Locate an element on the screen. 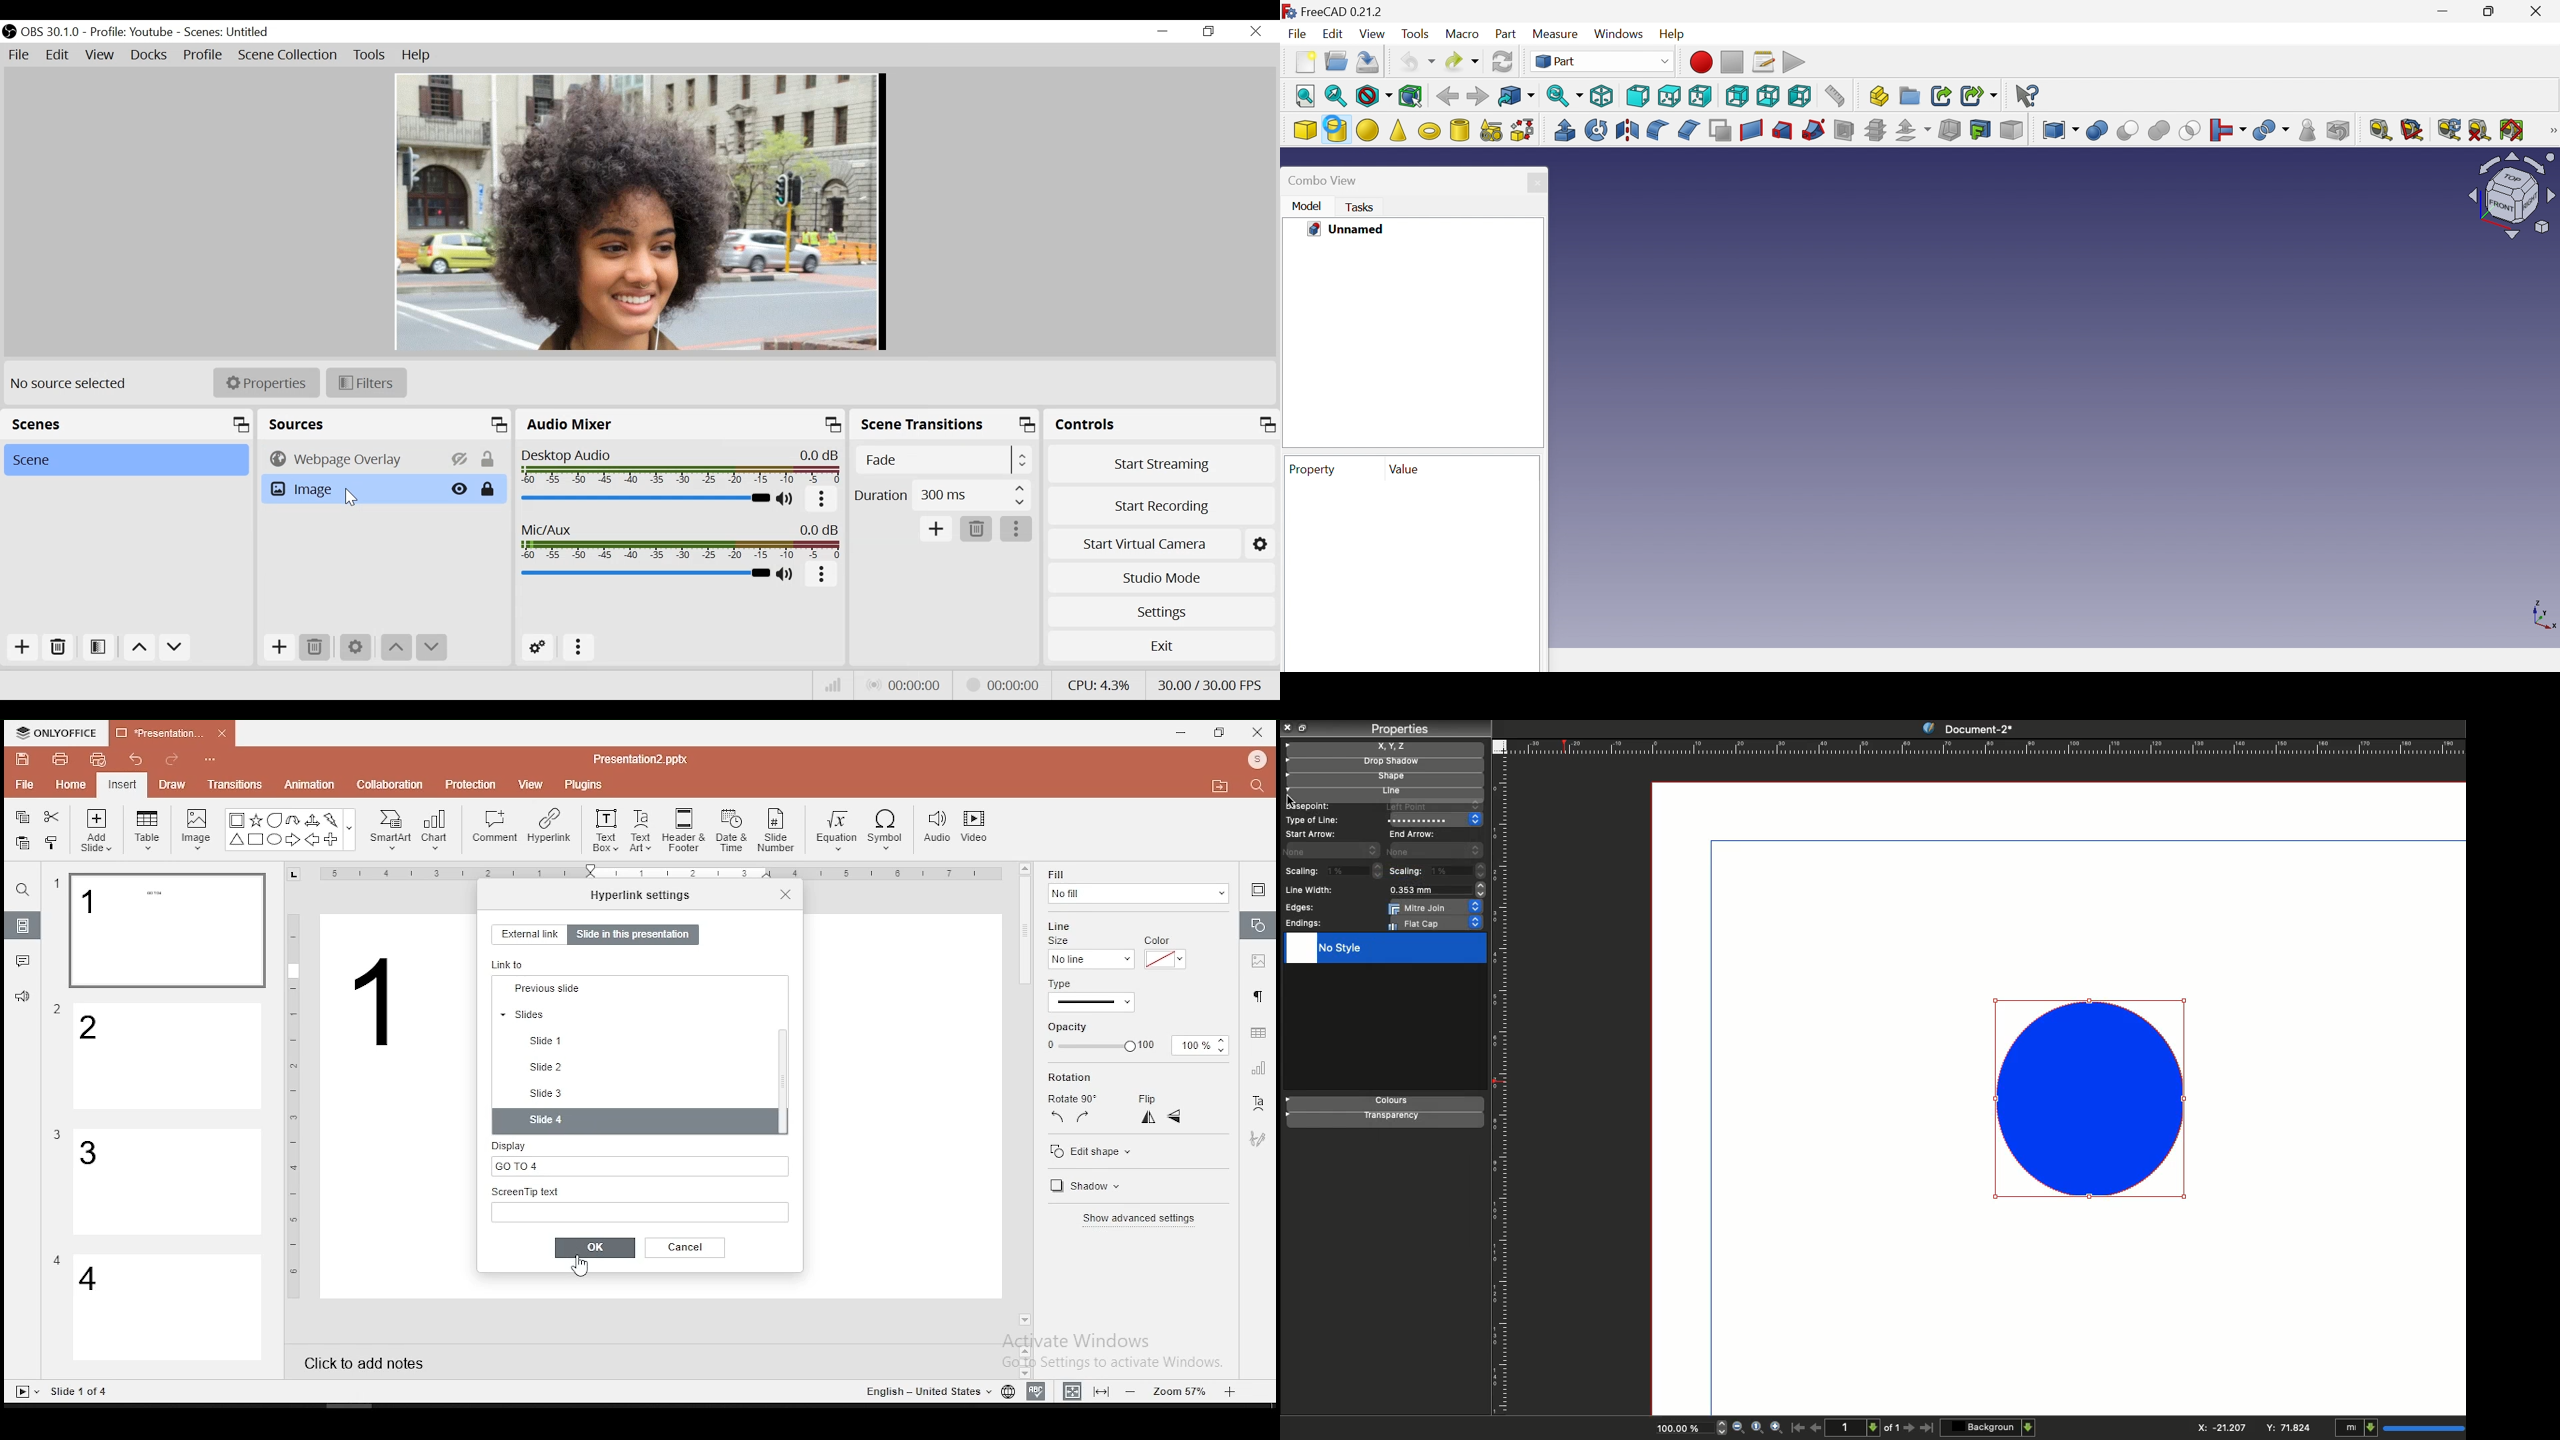 The width and height of the screenshot is (2576, 1456). date and time is located at coordinates (732, 830).